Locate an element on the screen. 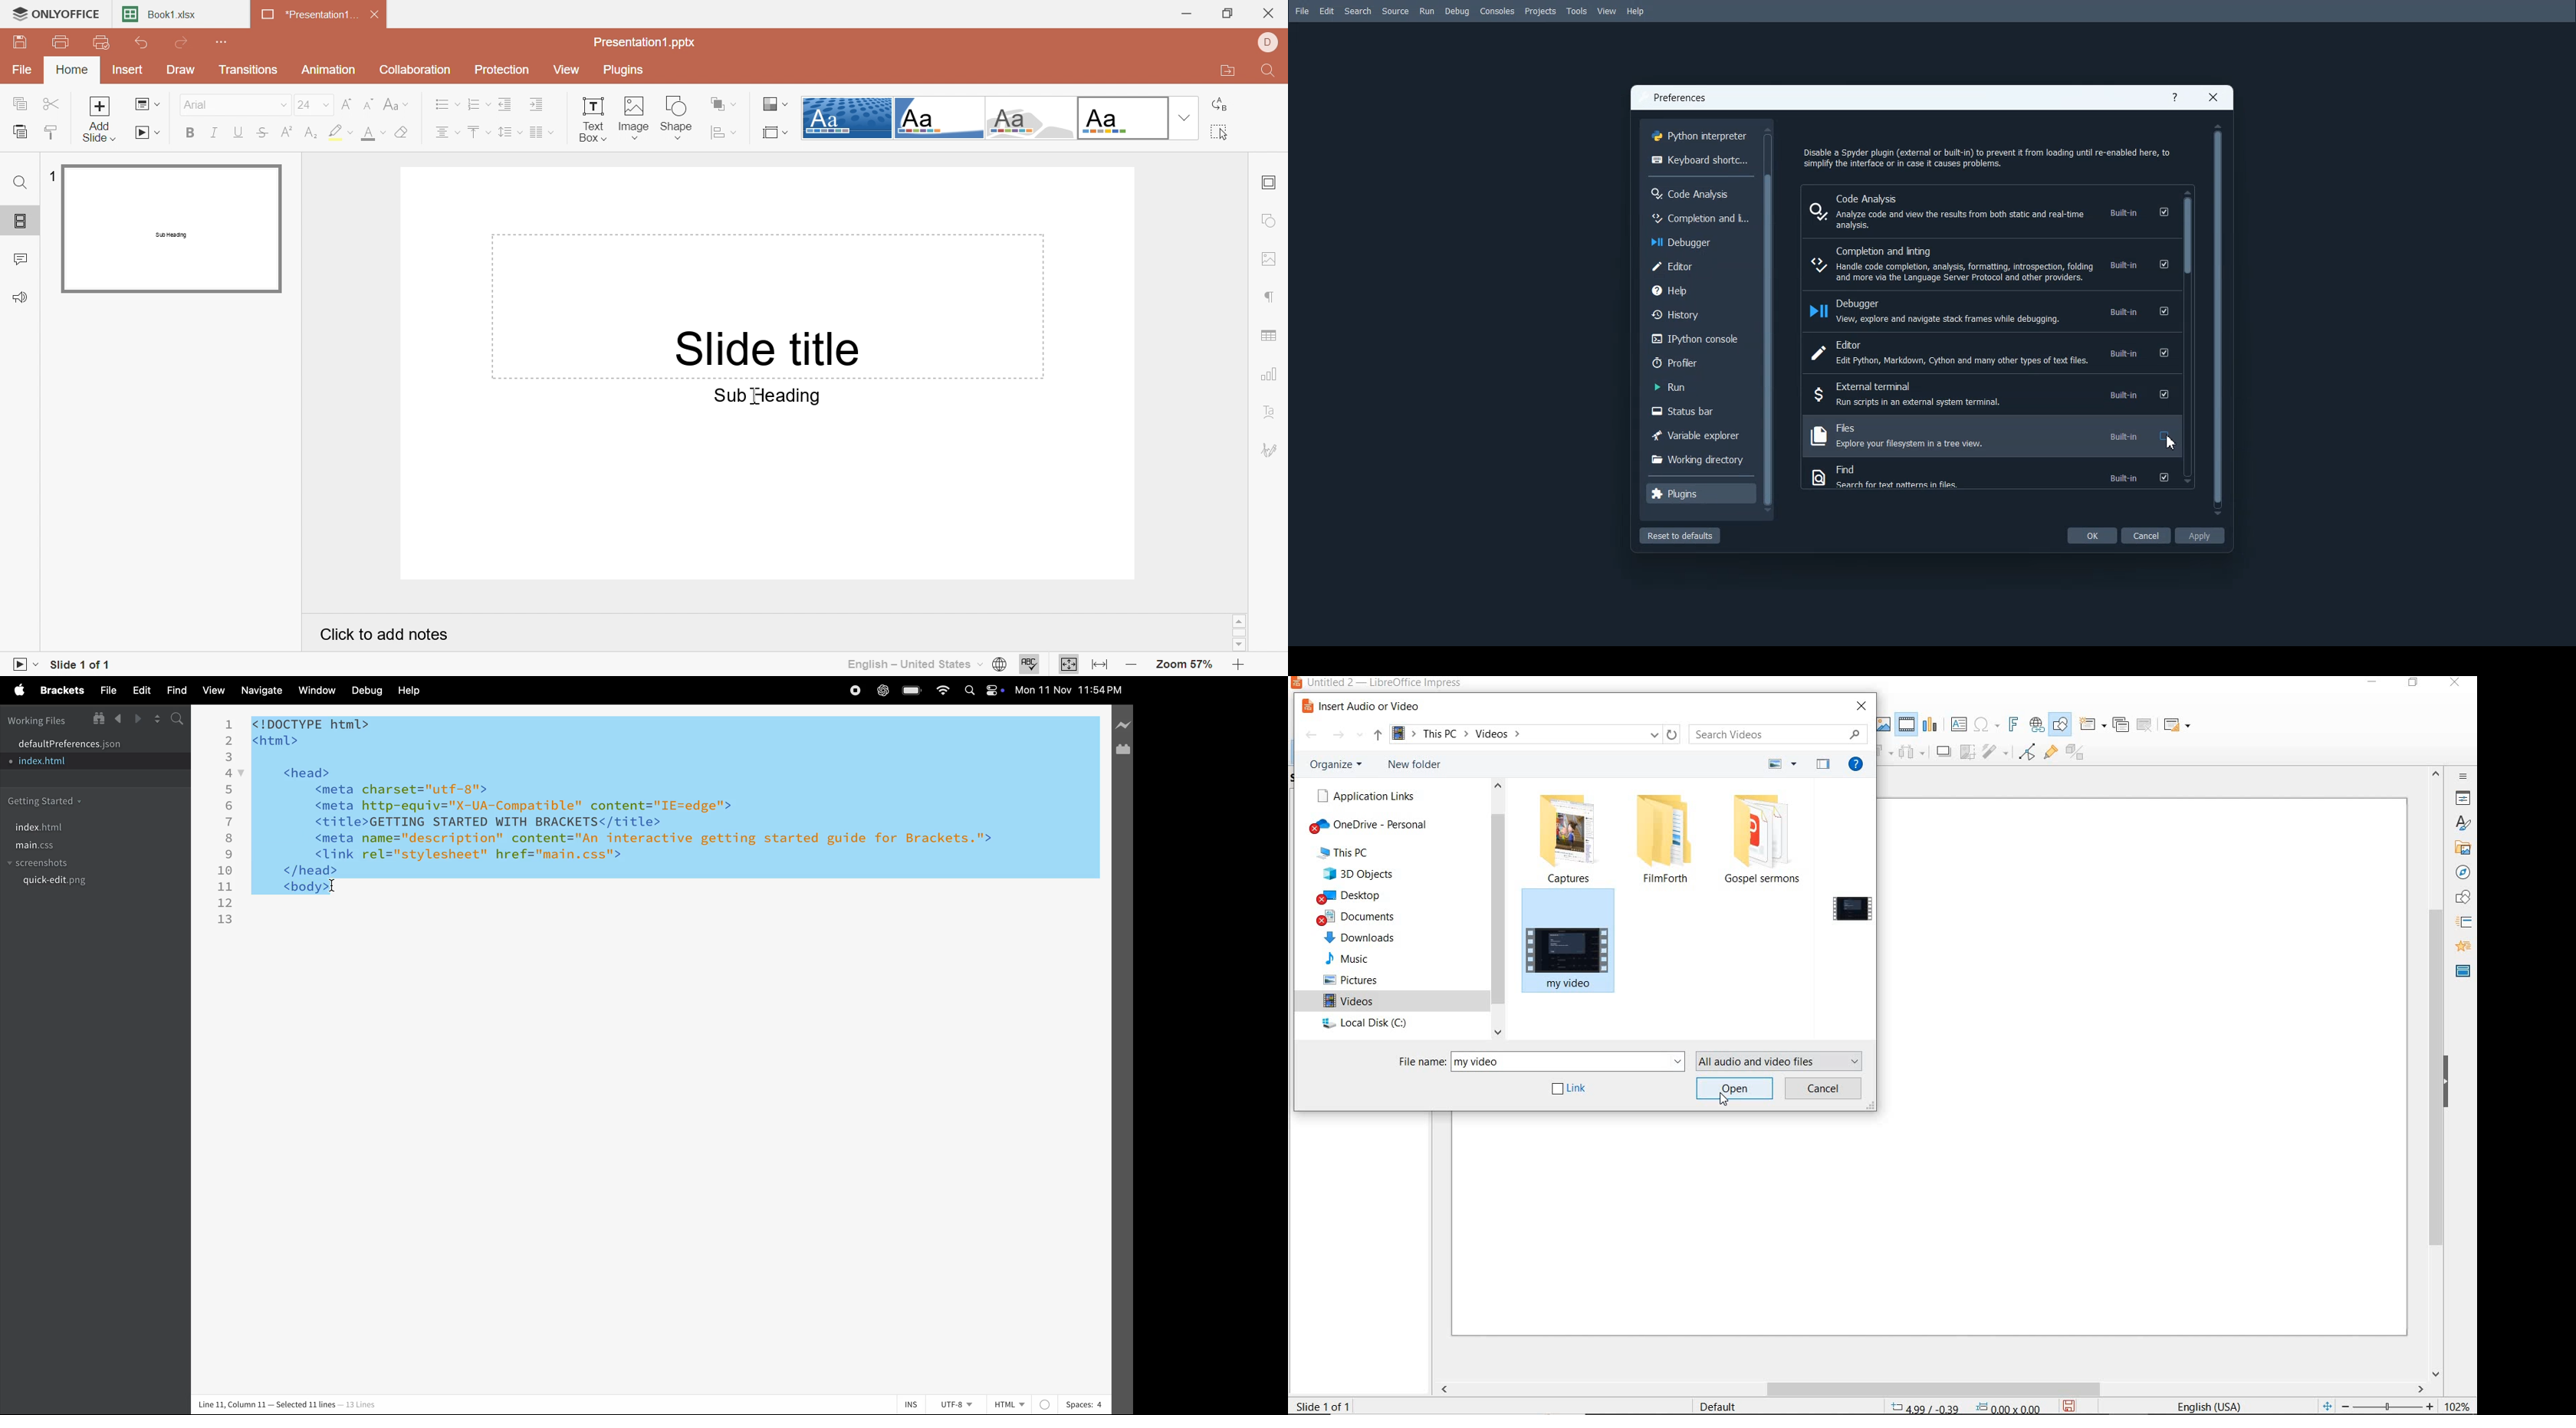 The width and height of the screenshot is (2576, 1428). FILE NAME is located at coordinates (1378, 684).